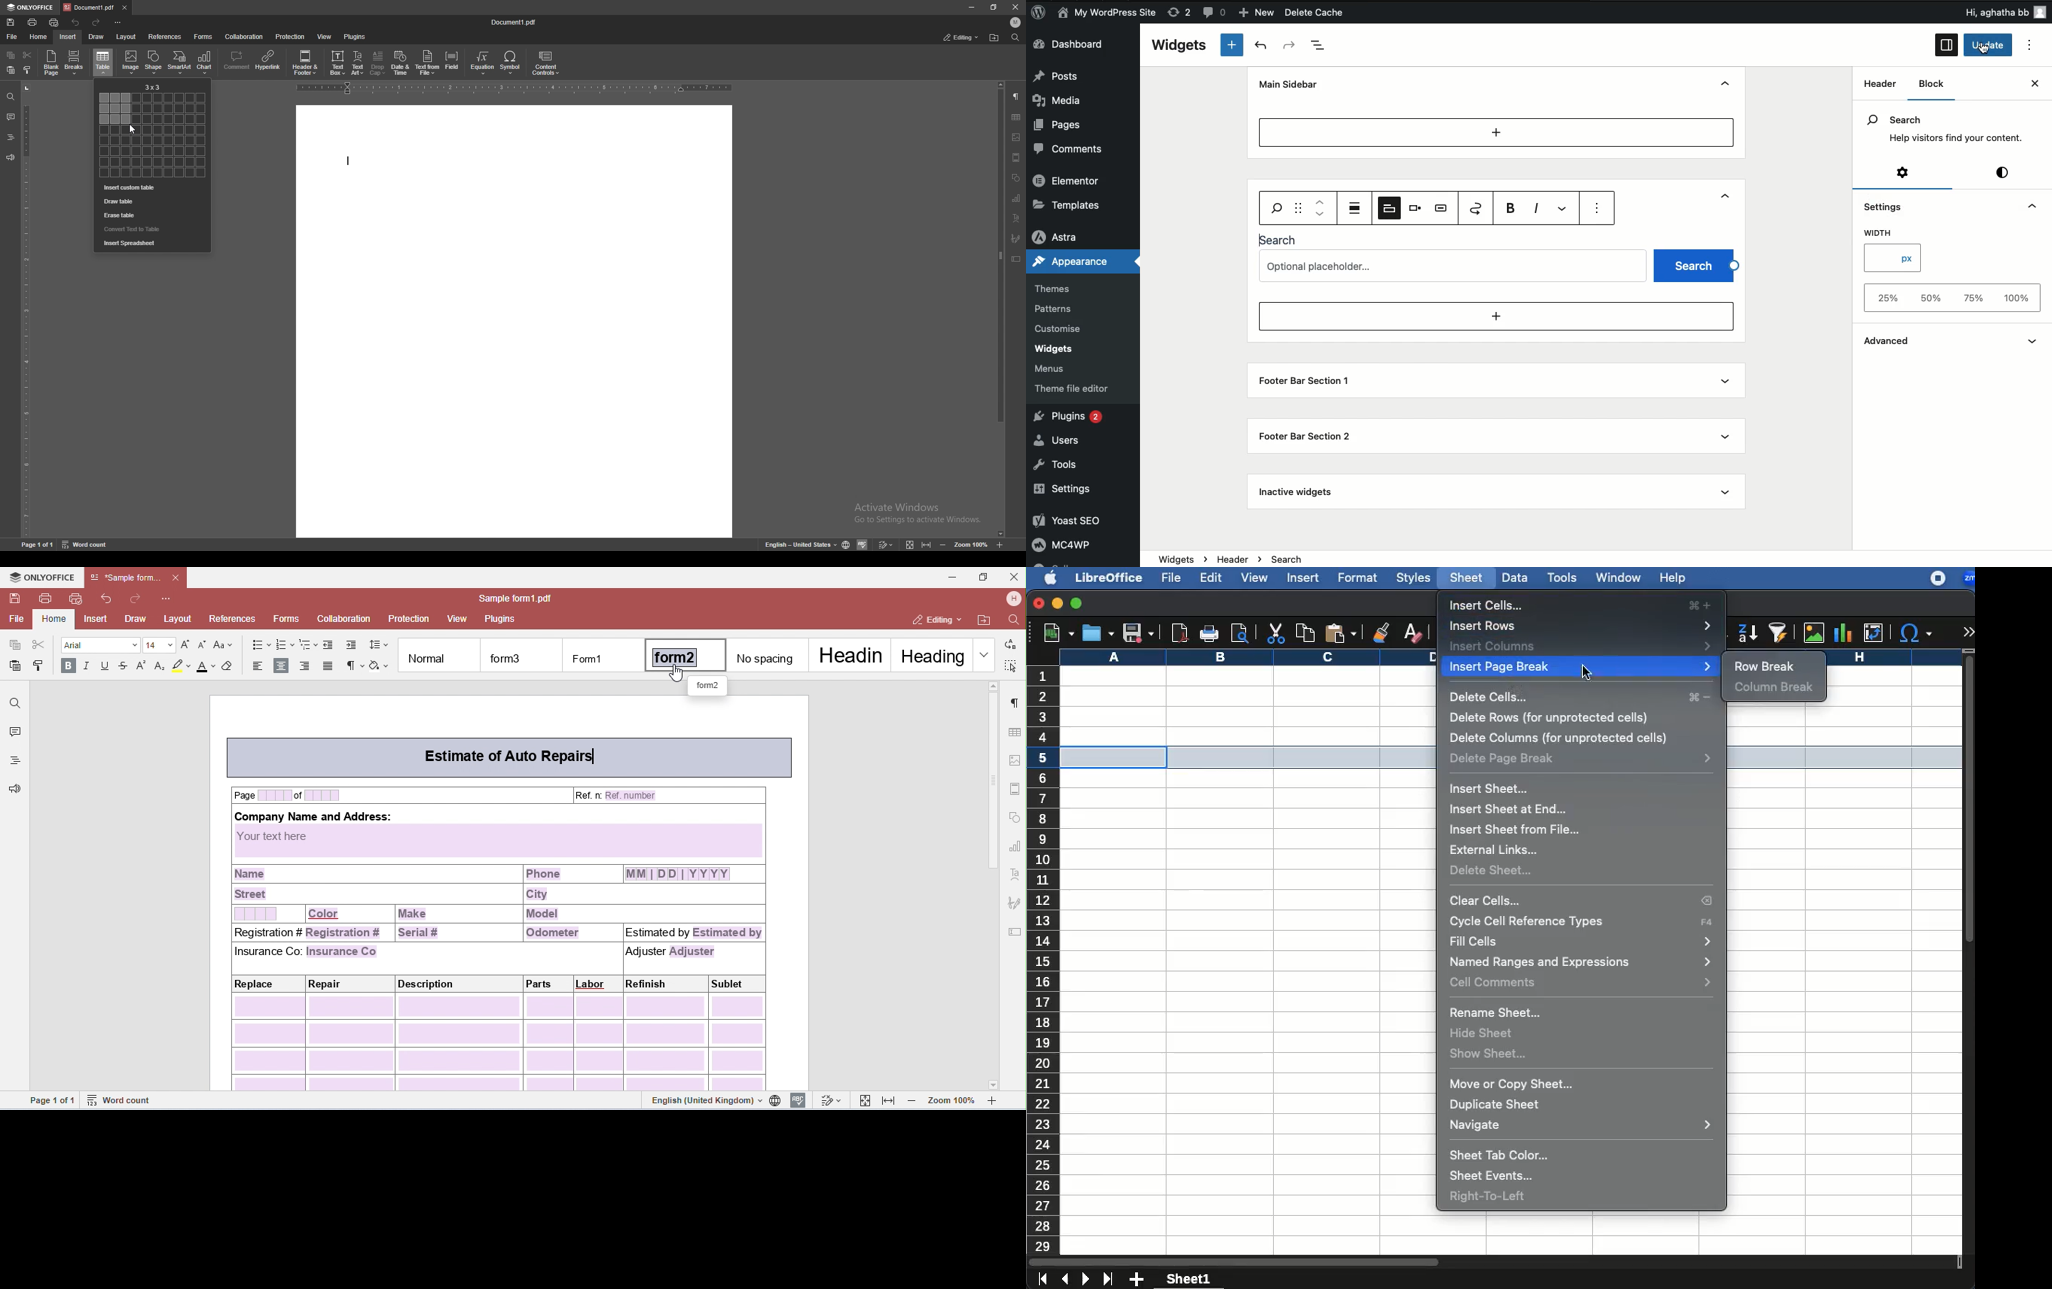 The height and width of the screenshot is (1316, 2072). Describe the element at coordinates (96, 24) in the screenshot. I see `redo` at that location.